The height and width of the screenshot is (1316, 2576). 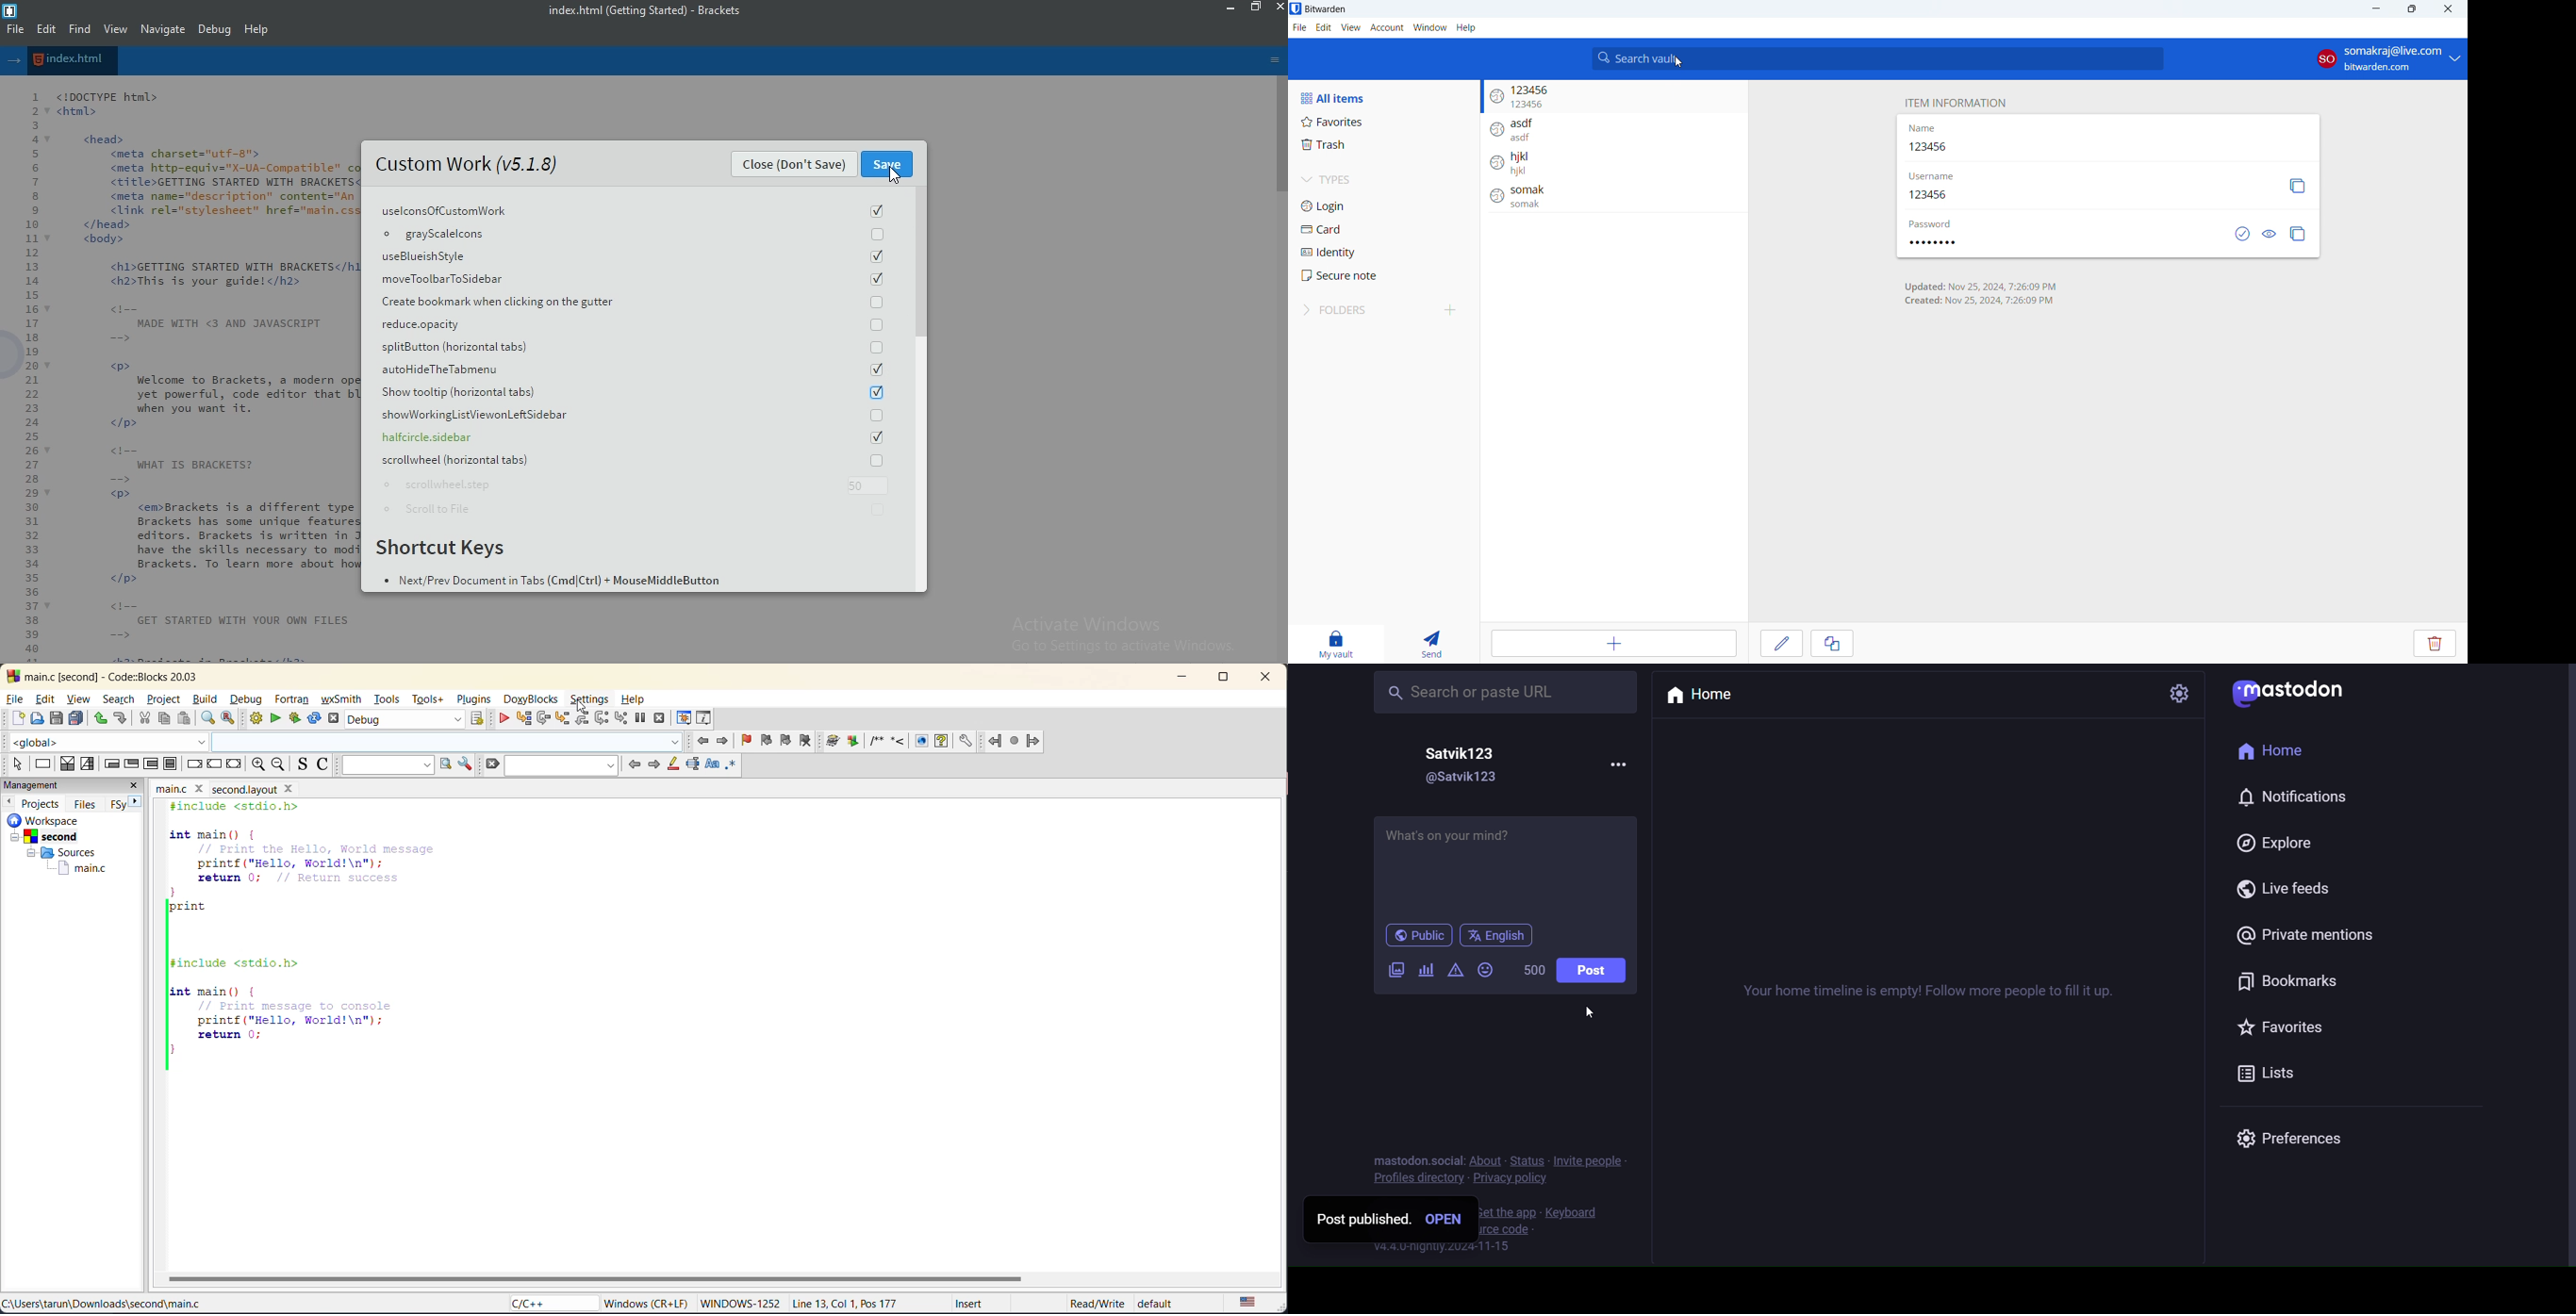 I want to click on step into, so click(x=561, y=719).